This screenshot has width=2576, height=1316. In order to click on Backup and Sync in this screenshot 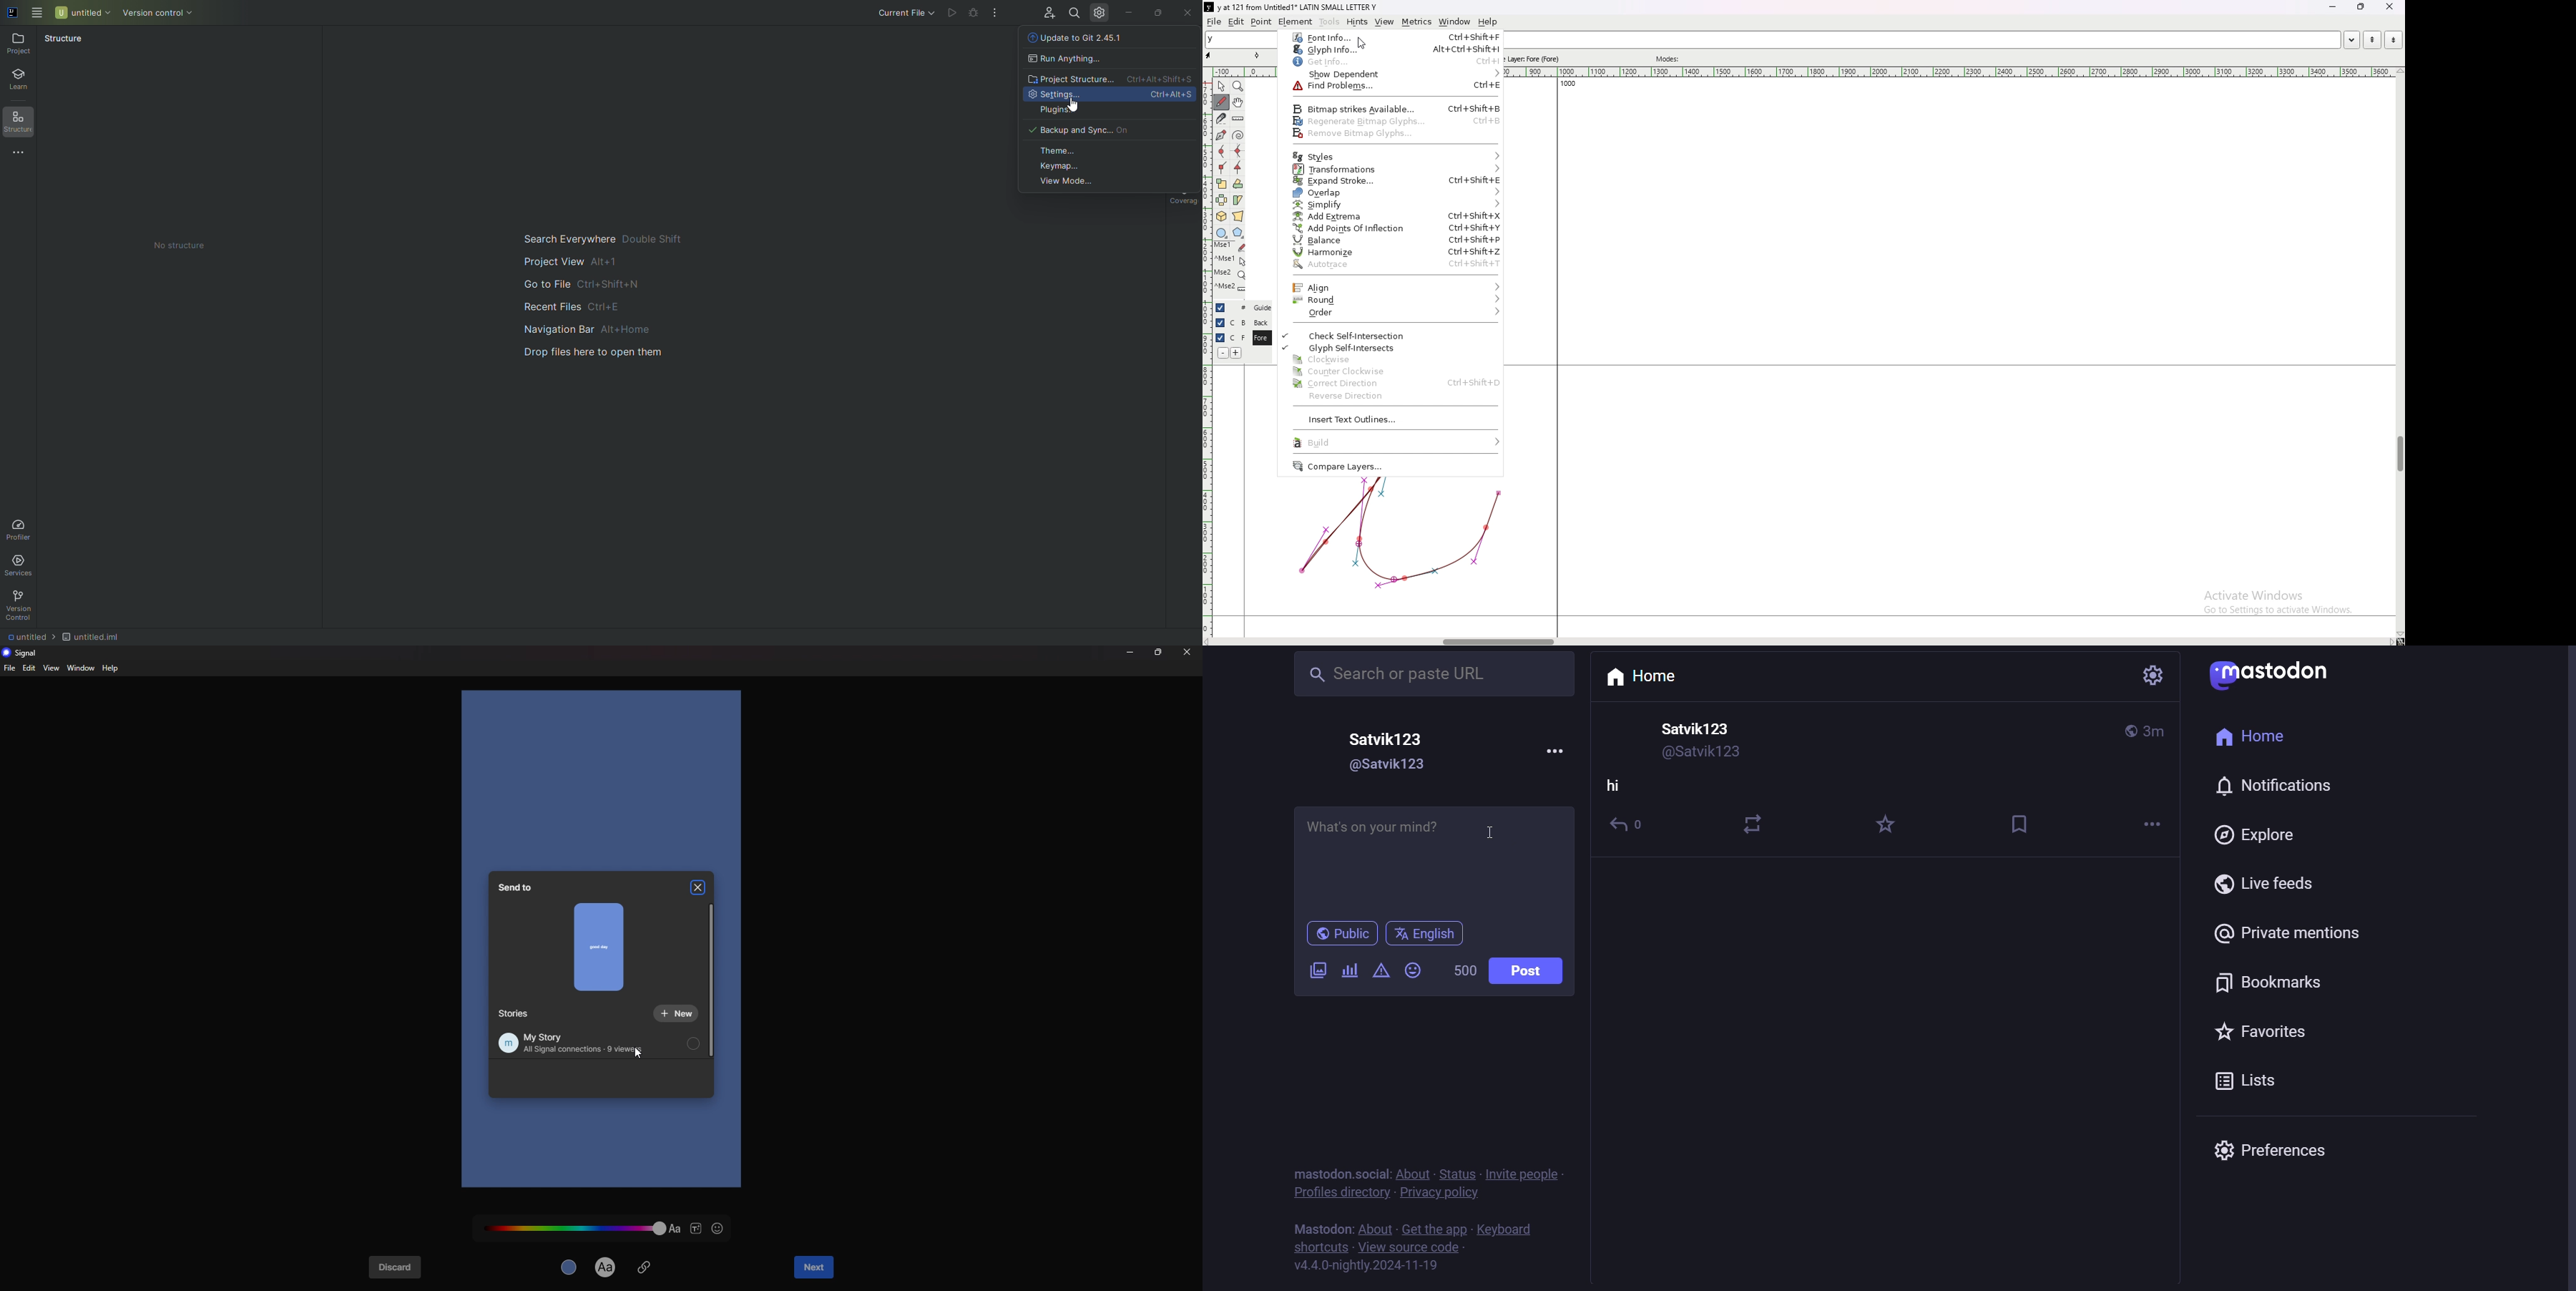, I will do `click(1076, 129)`.